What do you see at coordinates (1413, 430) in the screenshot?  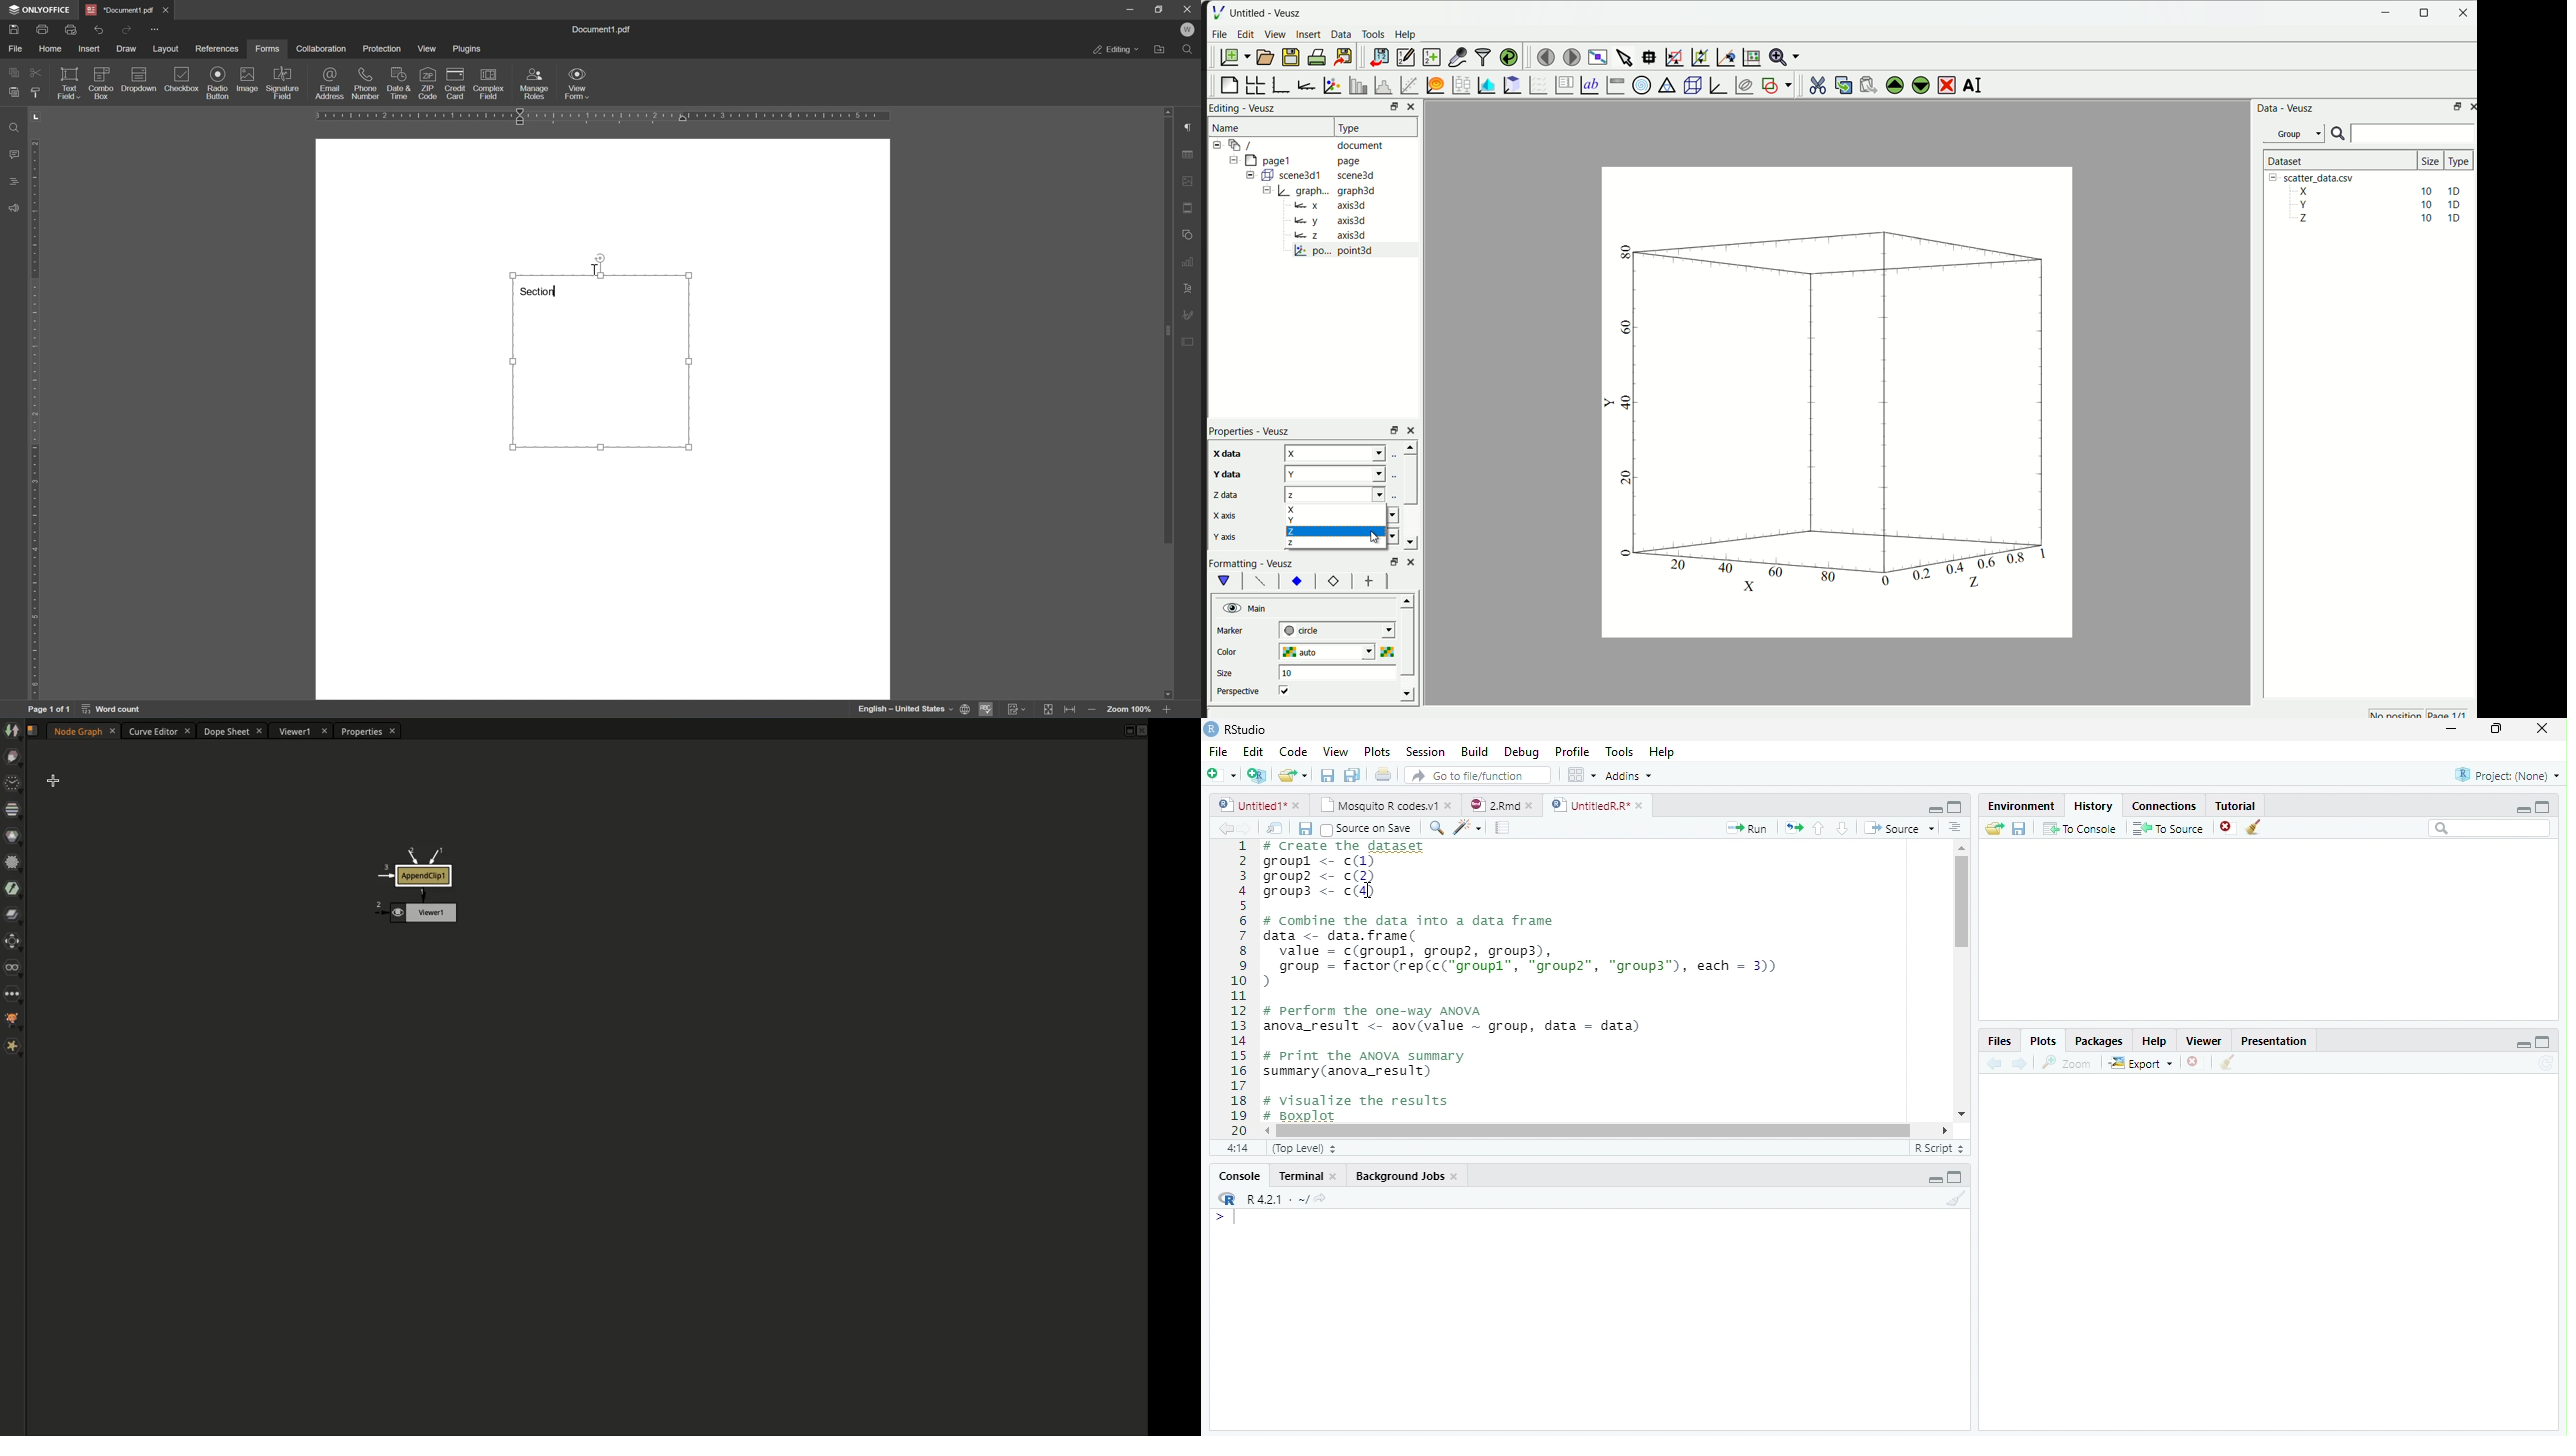 I see `close` at bounding box center [1413, 430].